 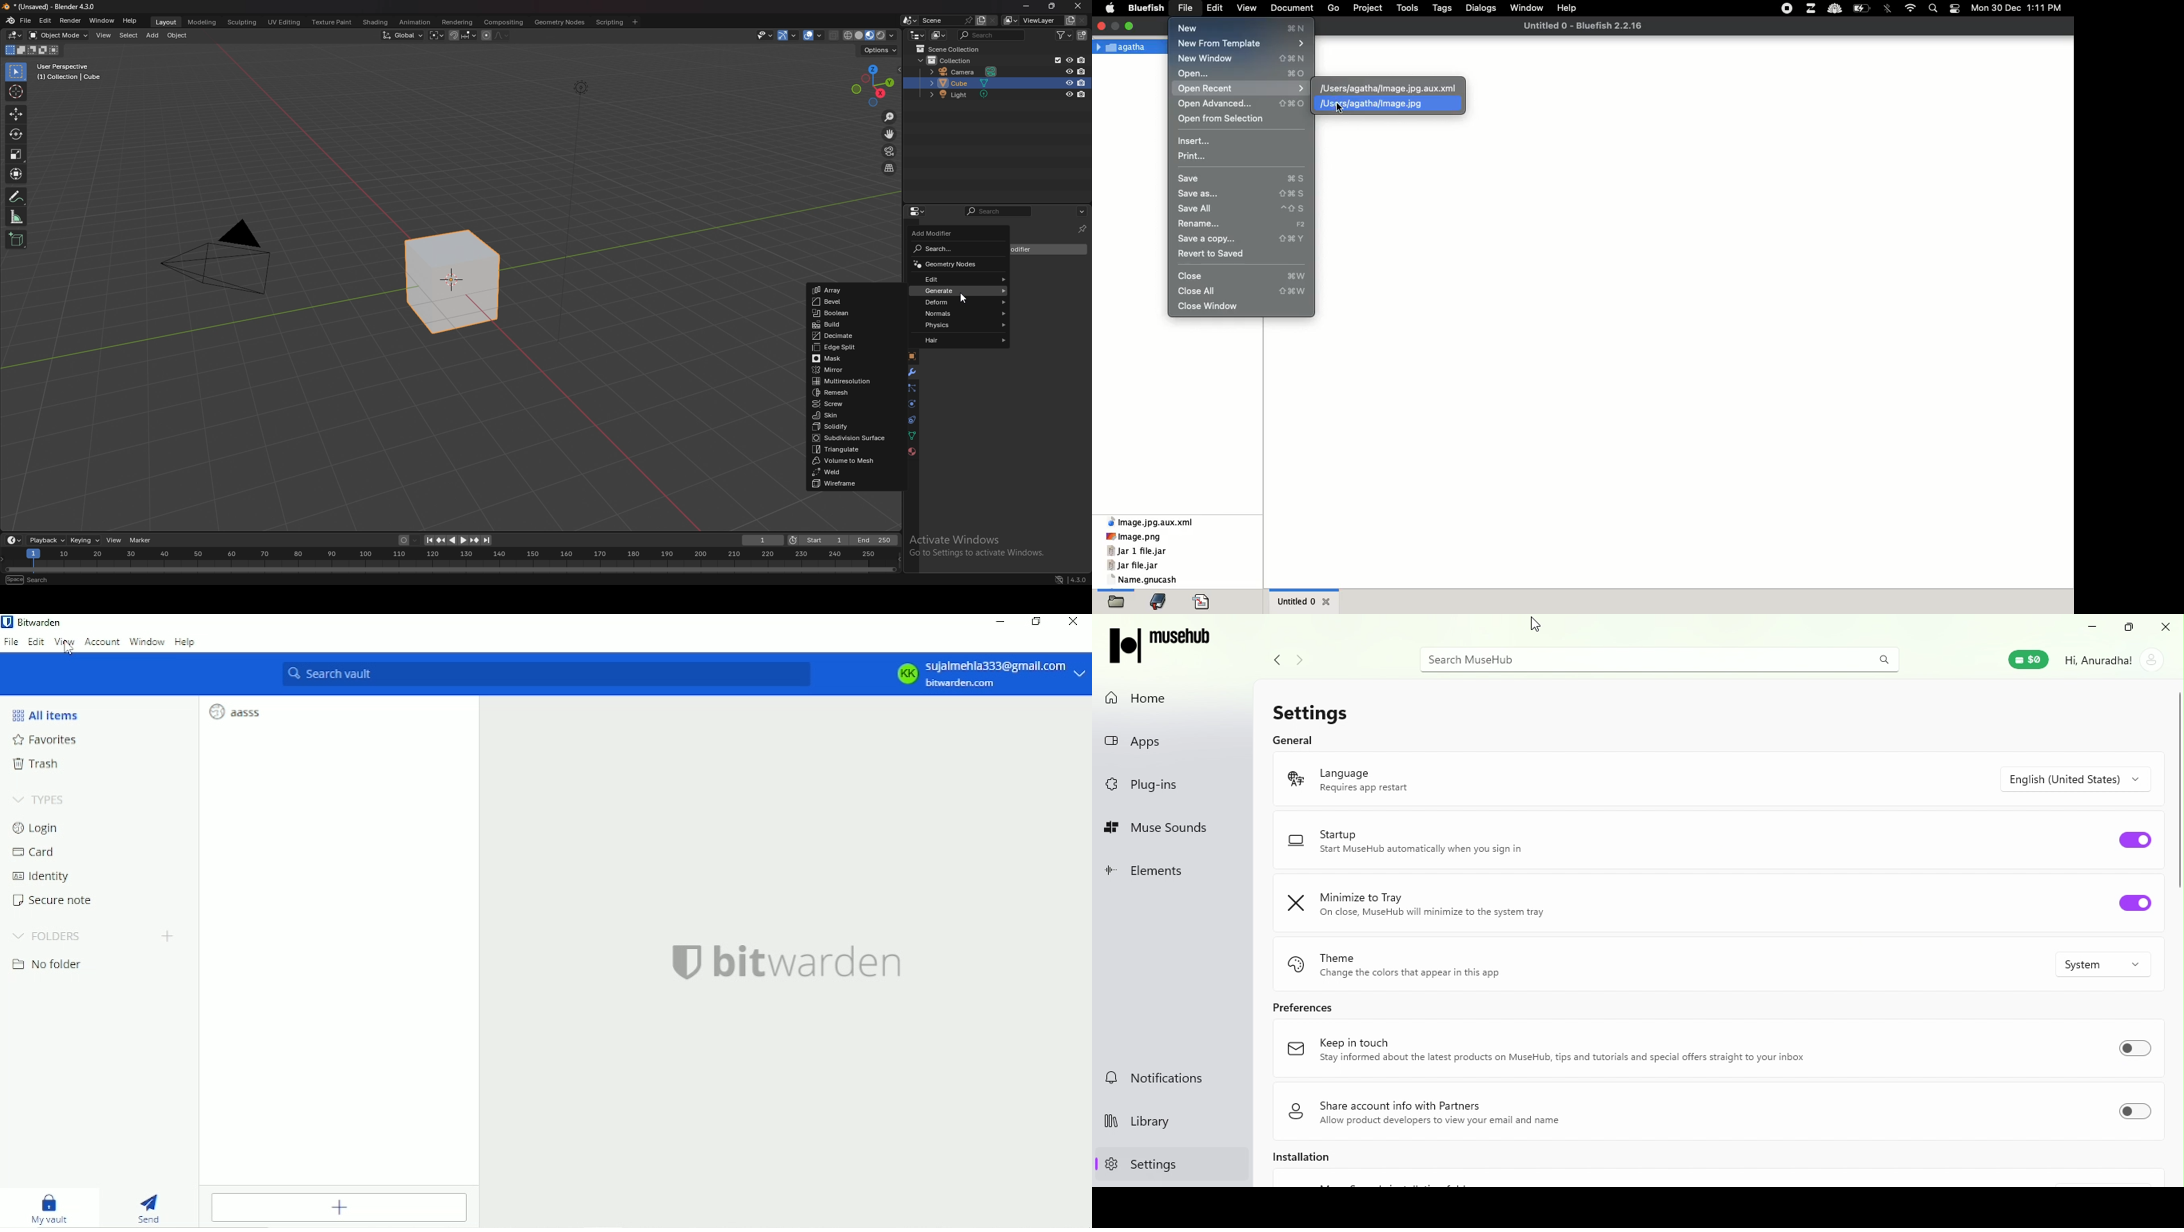 What do you see at coordinates (486, 36) in the screenshot?
I see `proportional editing object` at bounding box center [486, 36].